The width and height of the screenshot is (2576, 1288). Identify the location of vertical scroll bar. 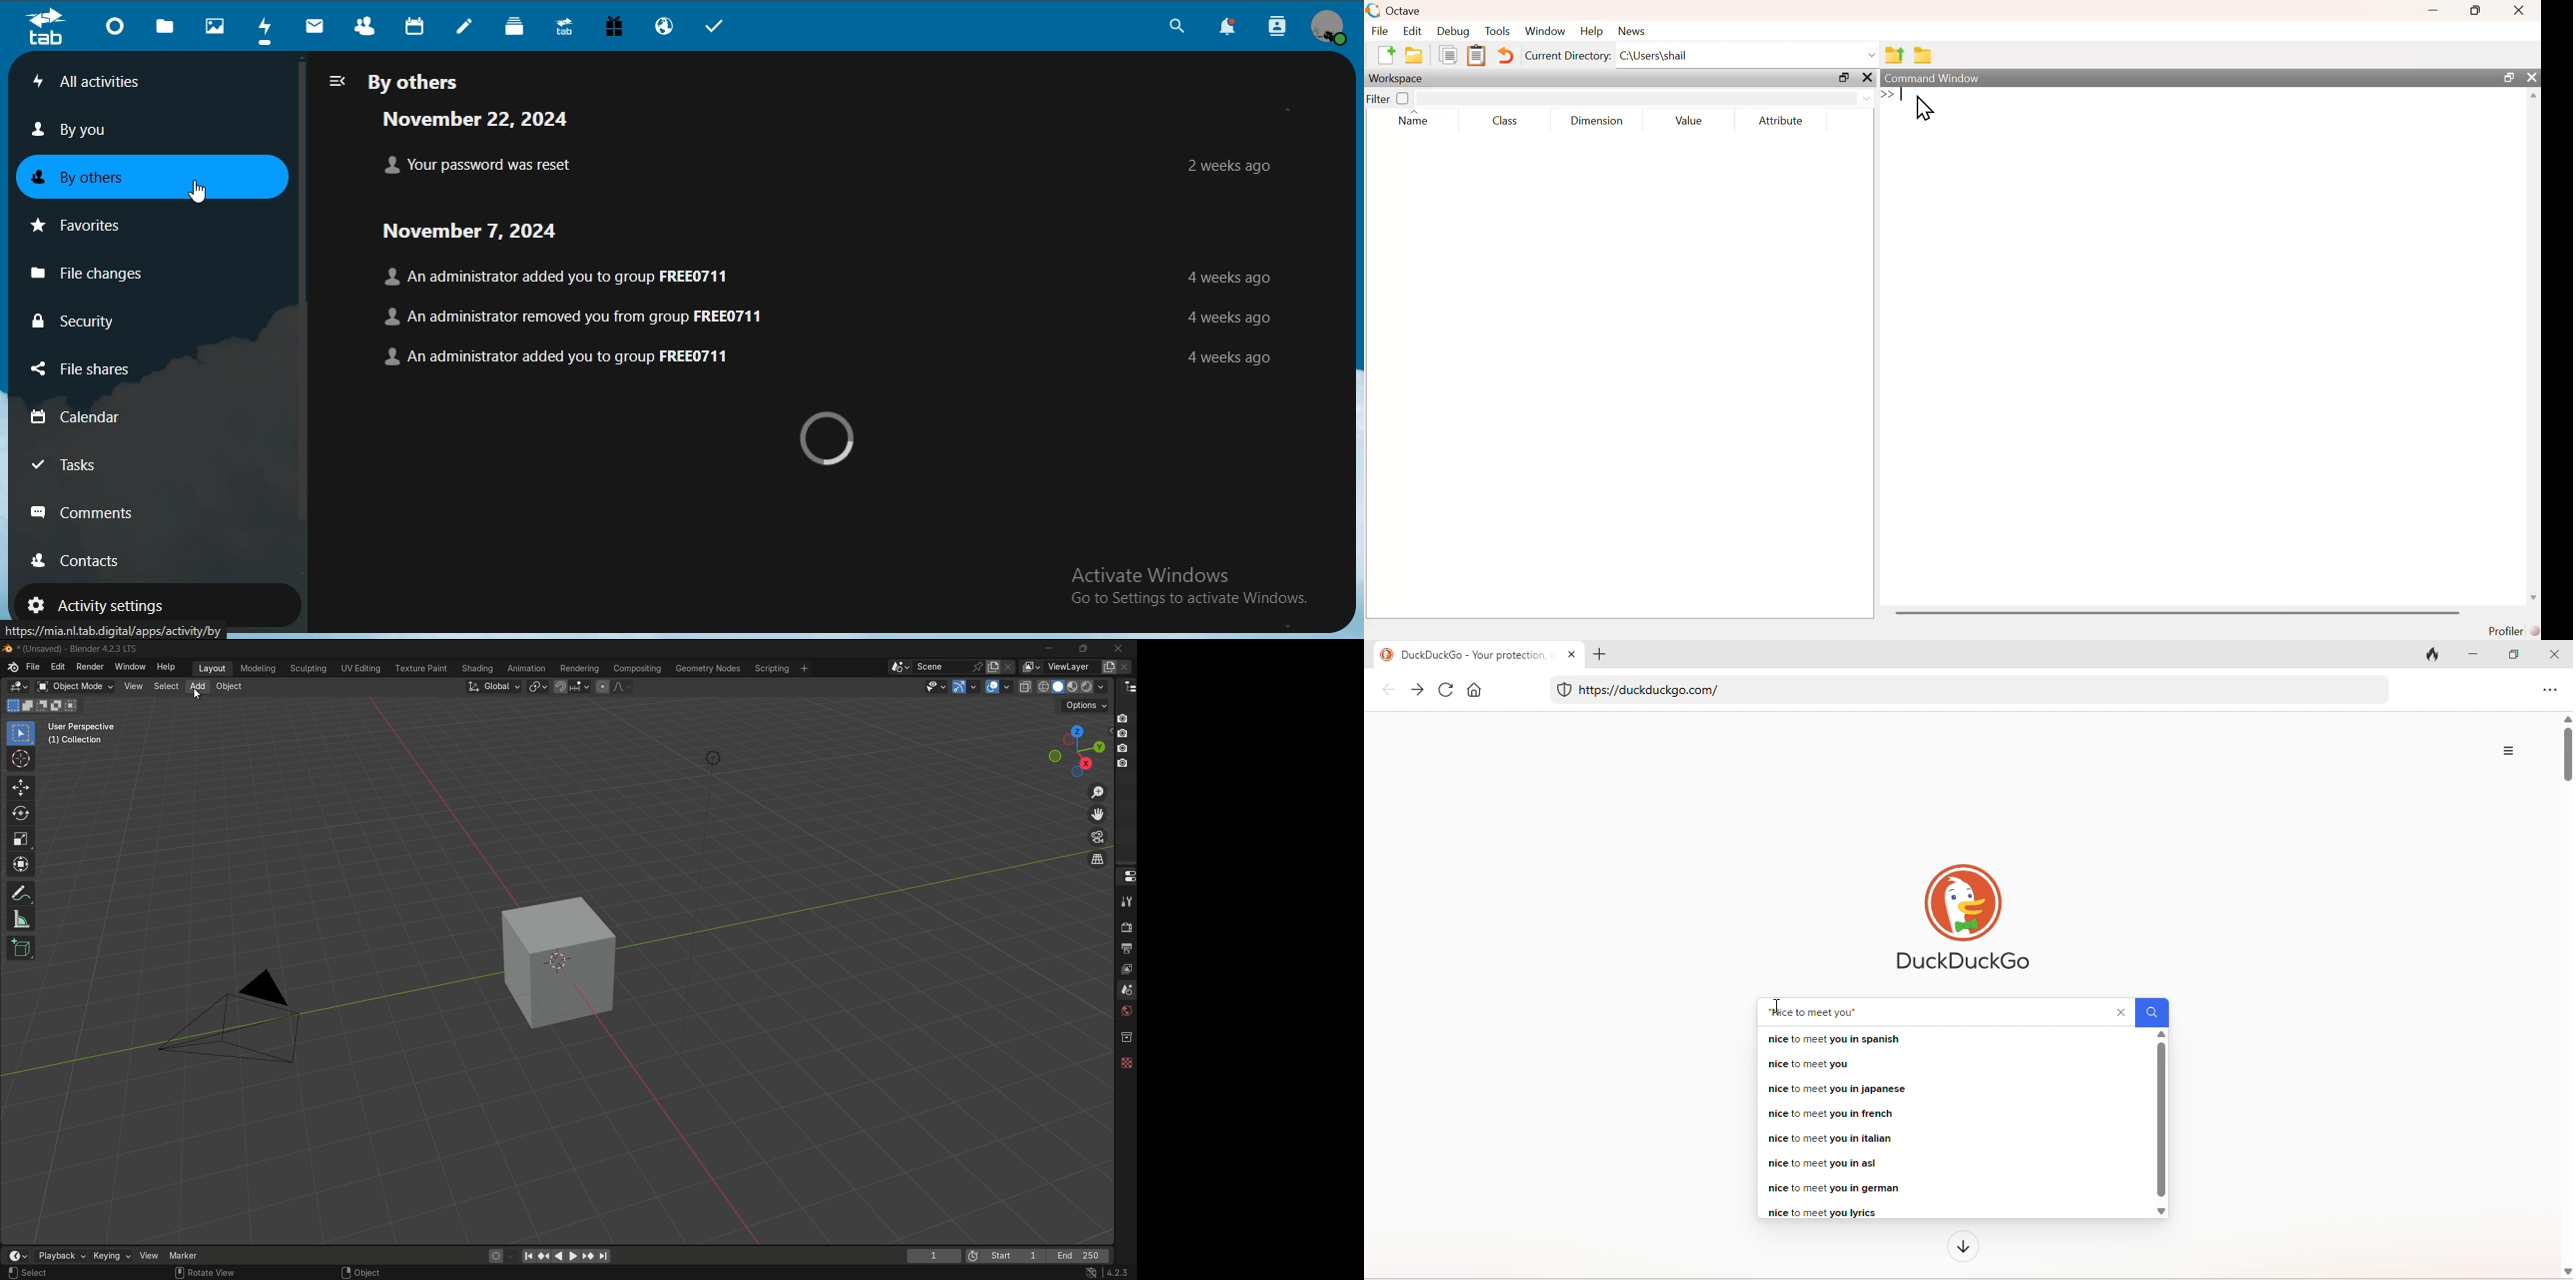
(2565, 996).